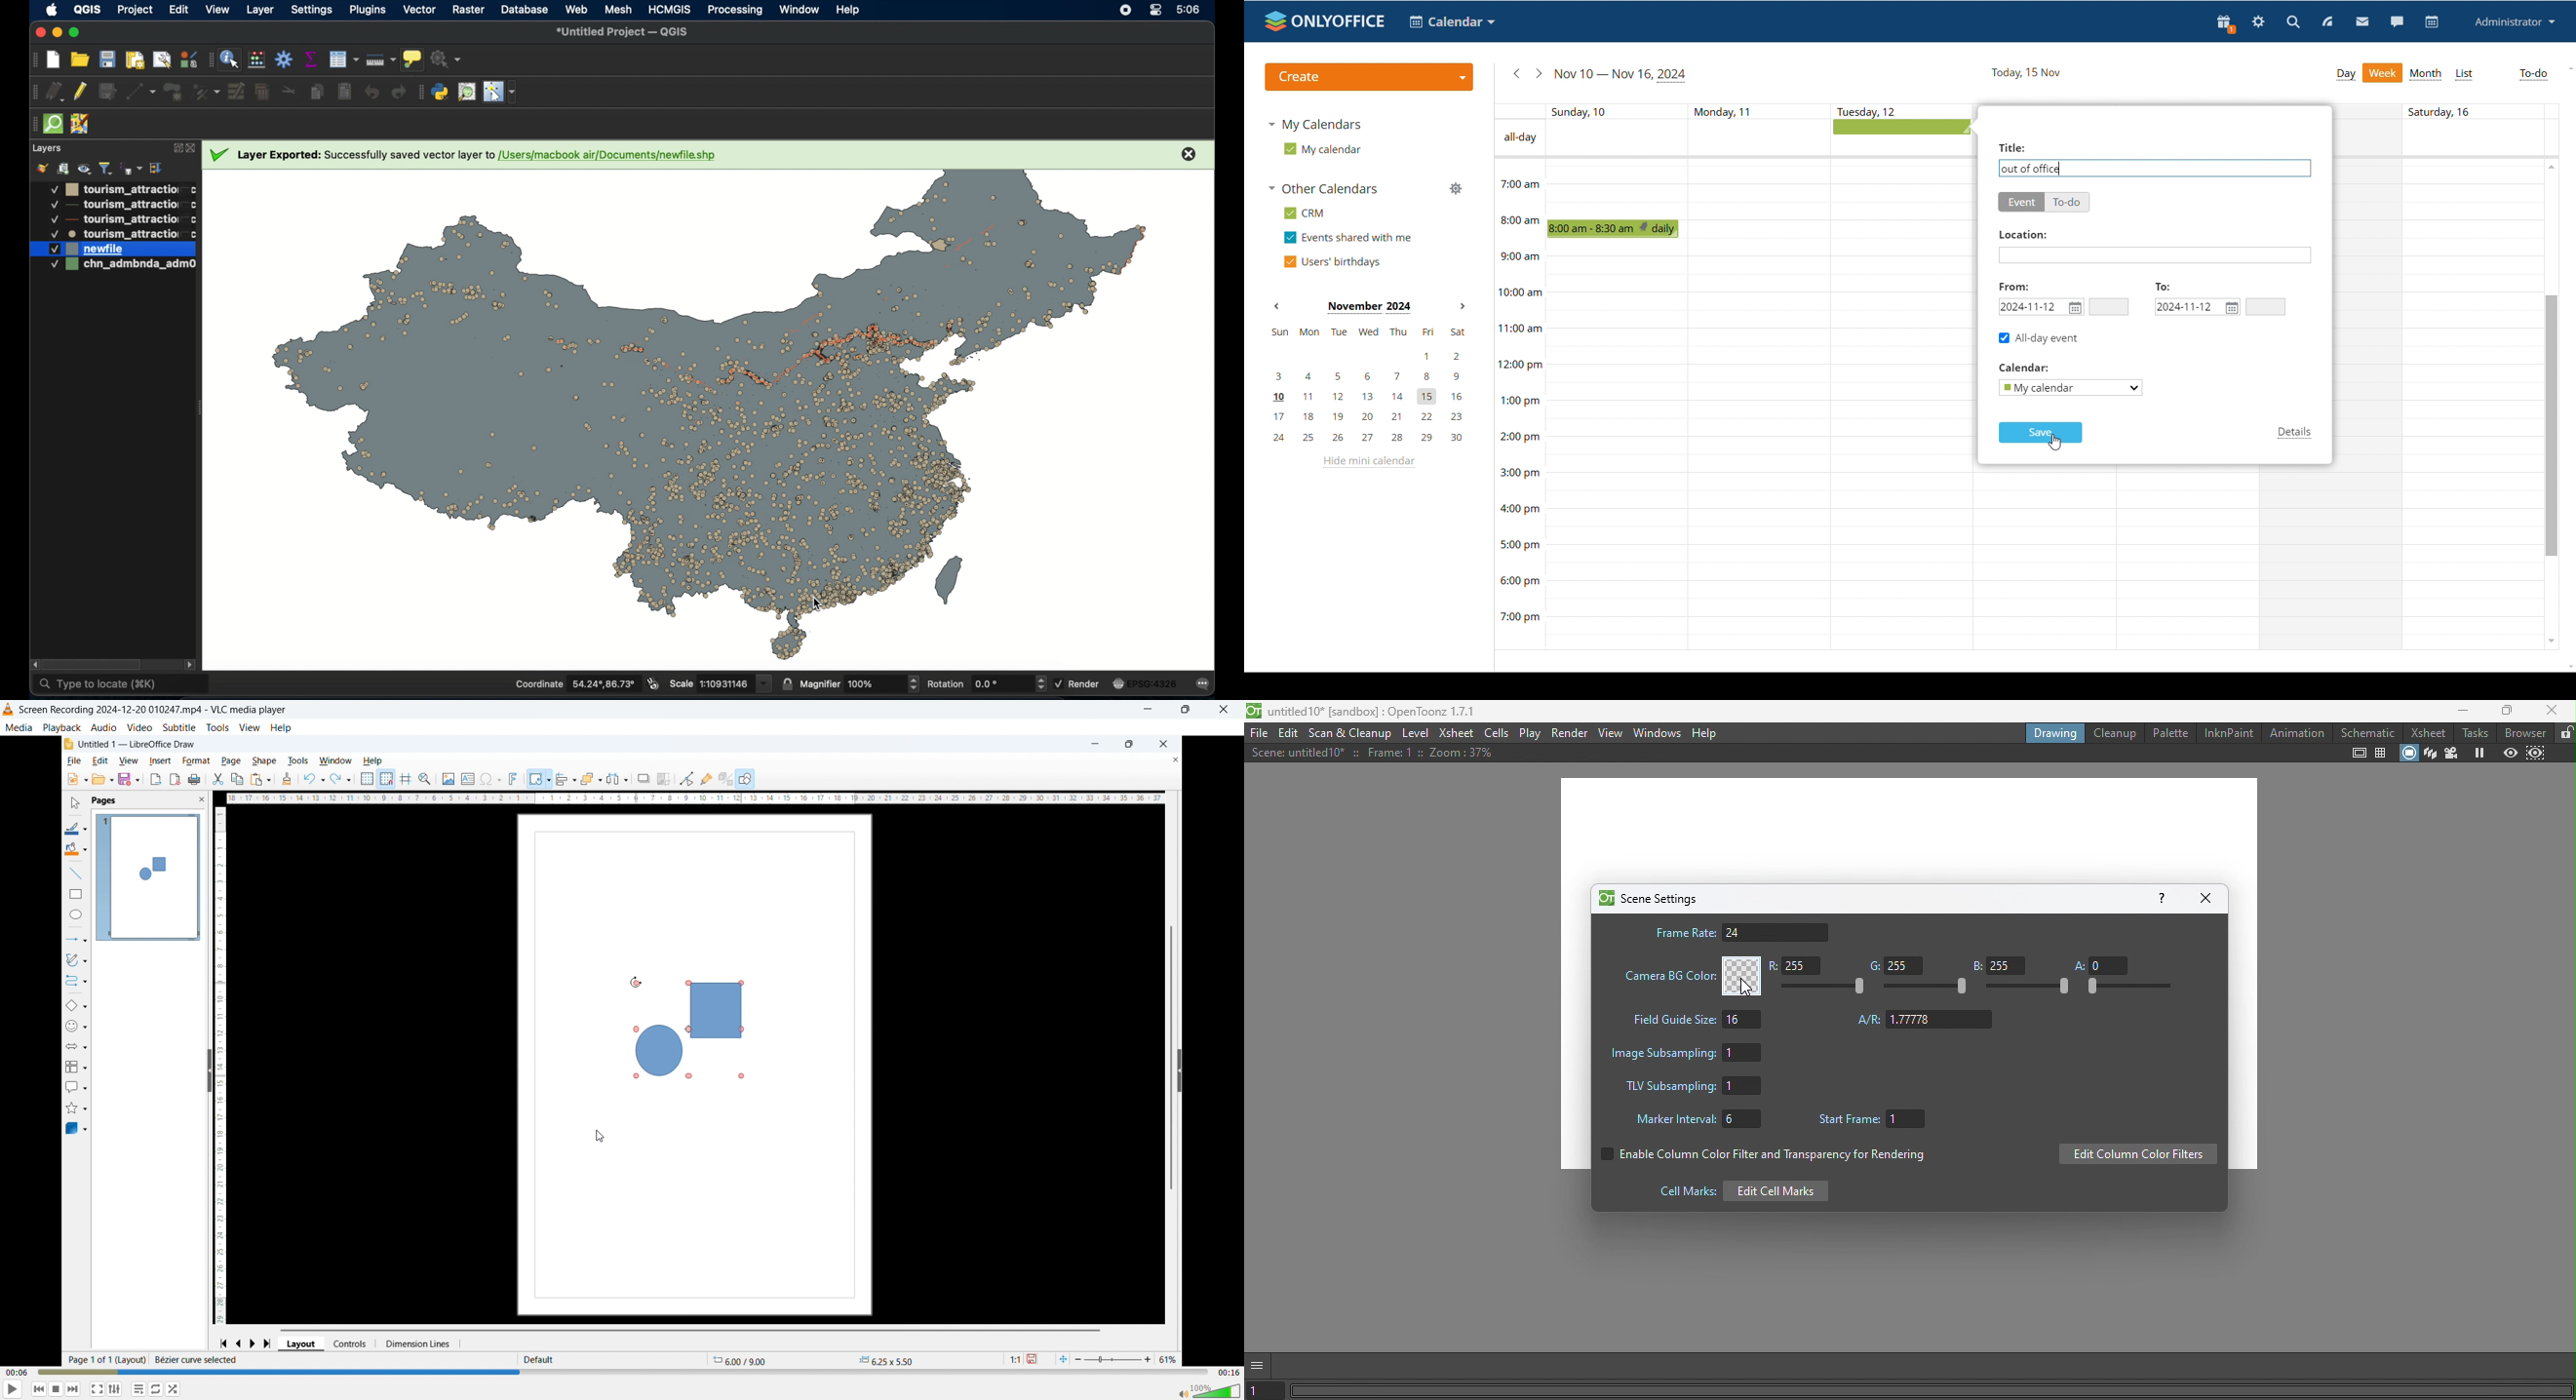 Image resolution: width=2576 pixels, height=1400 pixels. Describe the element at coordinates (56, 92) in the screenshot. I see `current edits ` at that location.